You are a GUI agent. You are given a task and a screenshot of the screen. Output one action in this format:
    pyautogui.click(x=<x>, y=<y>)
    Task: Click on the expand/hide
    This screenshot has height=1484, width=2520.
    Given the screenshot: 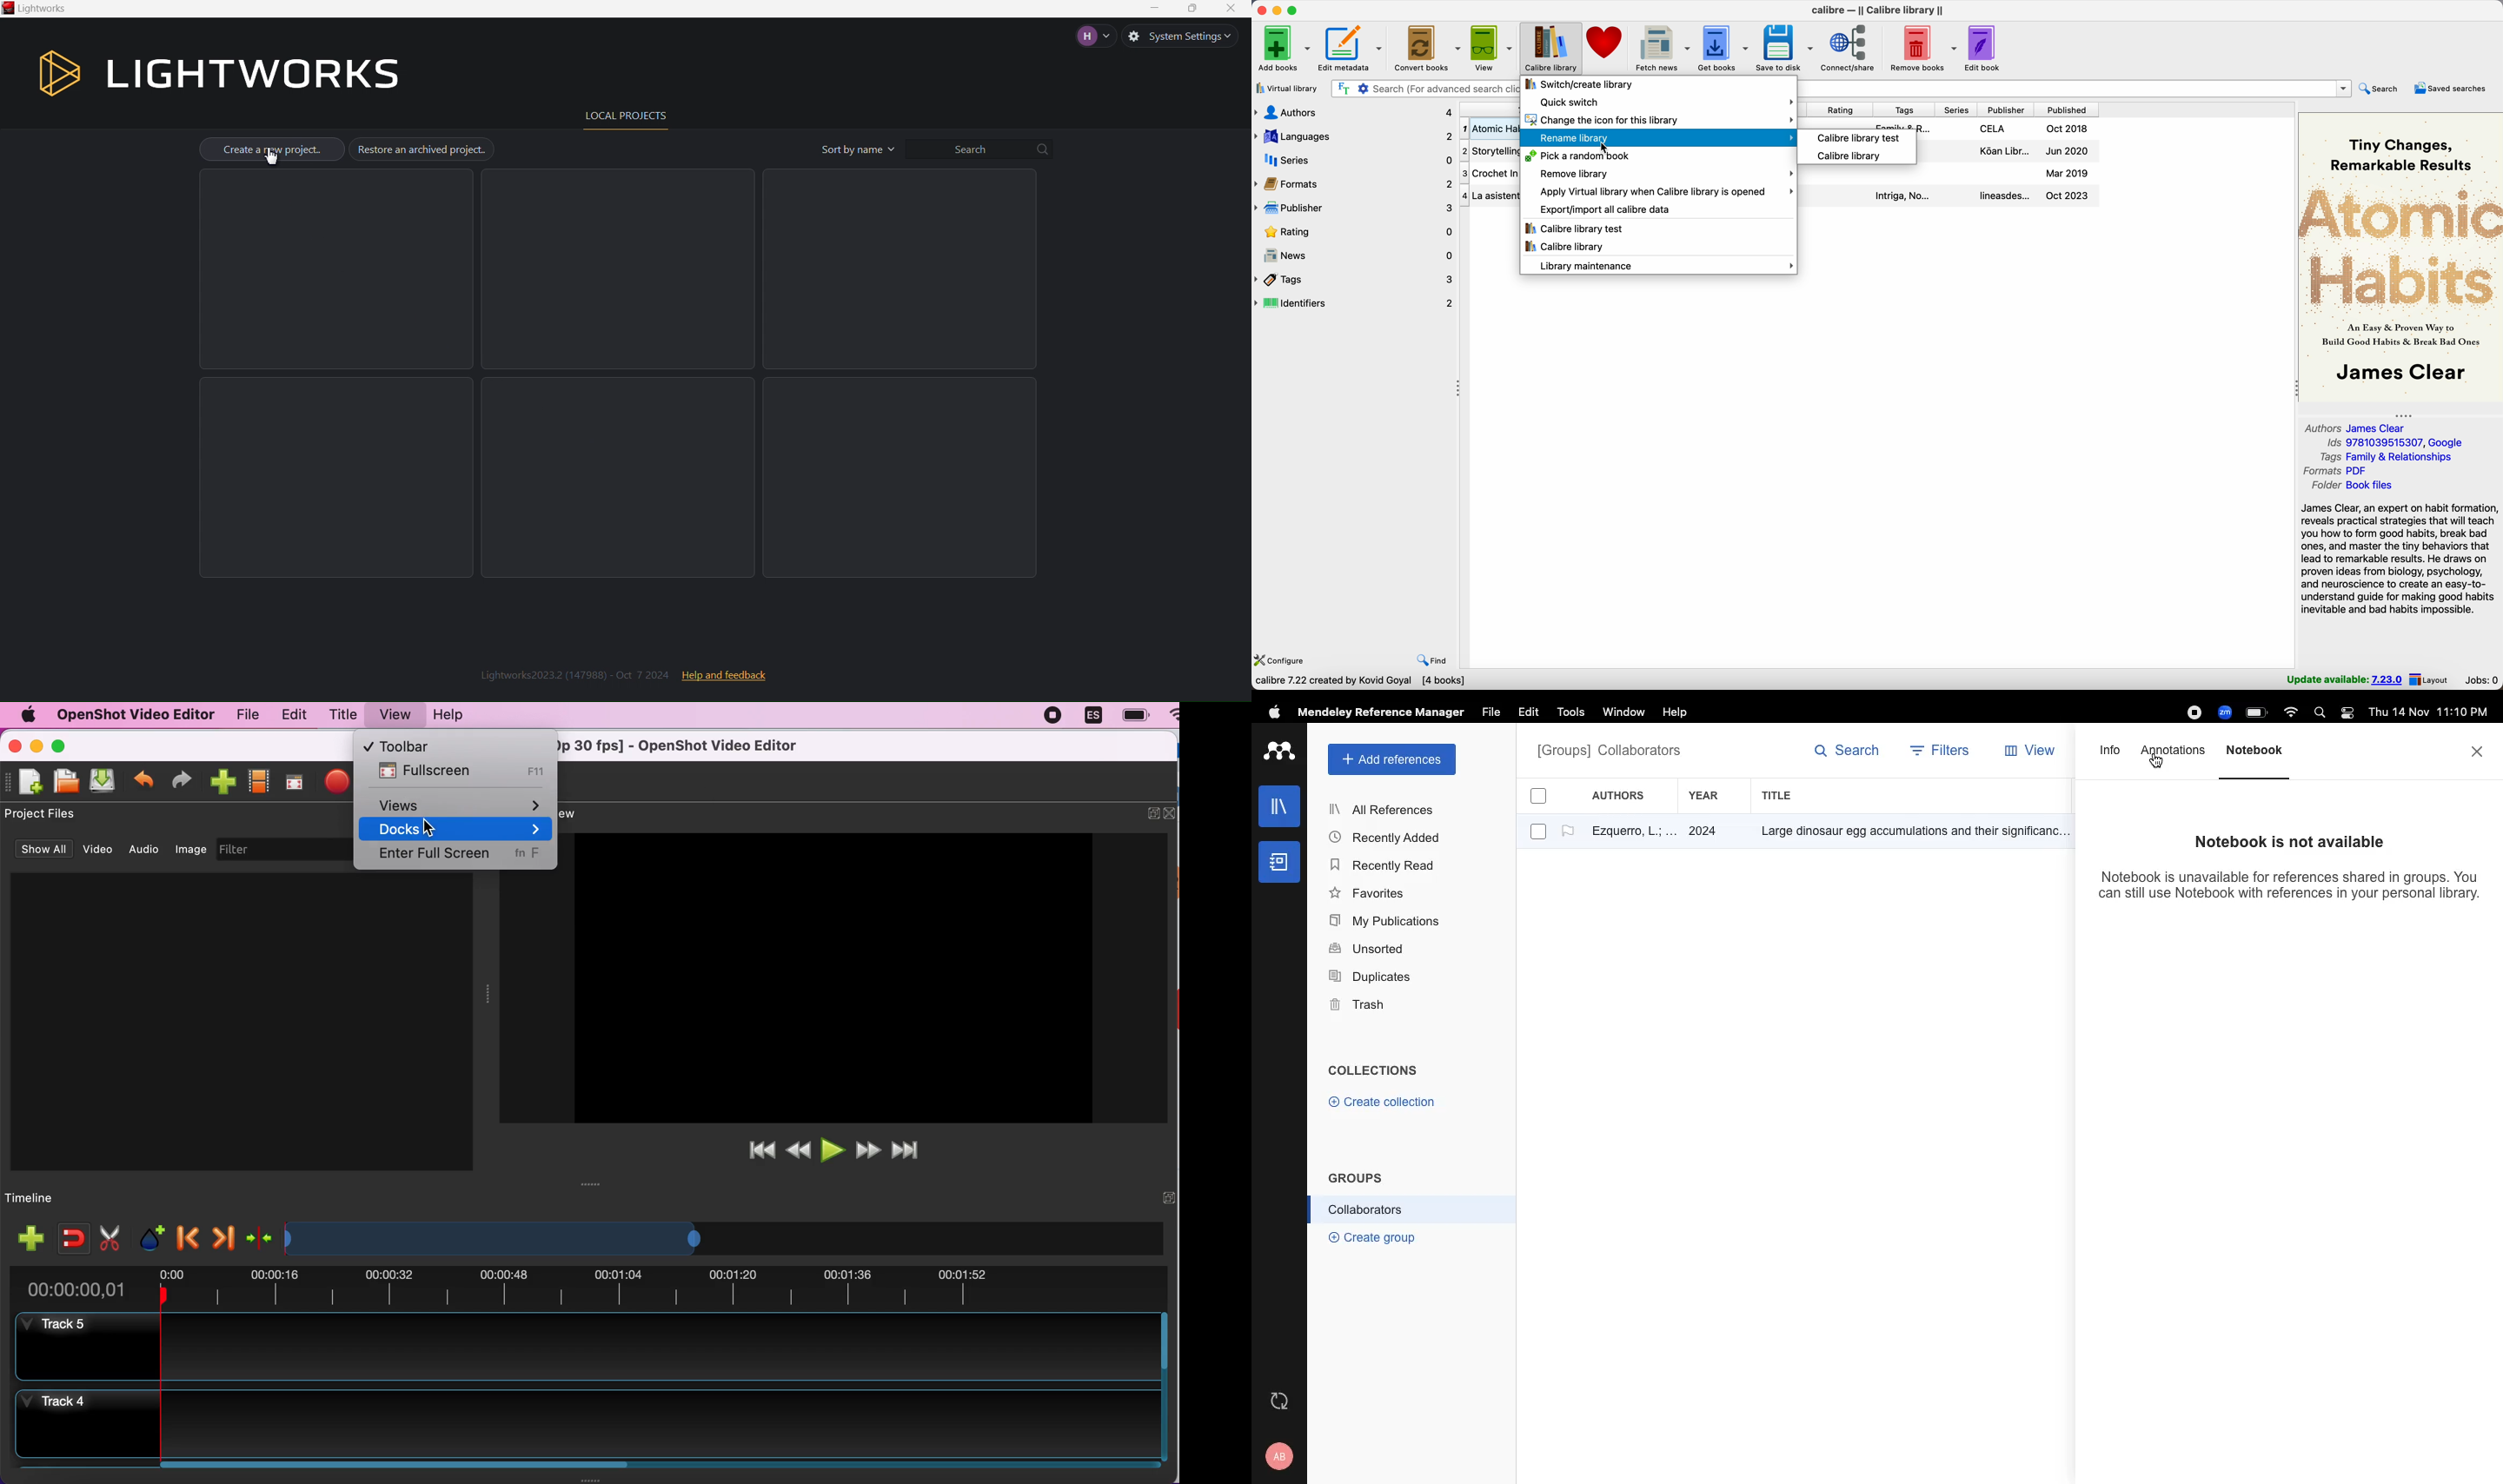 What is the action you would take?
    pyautogui.click(x=1168, y=1197)
    